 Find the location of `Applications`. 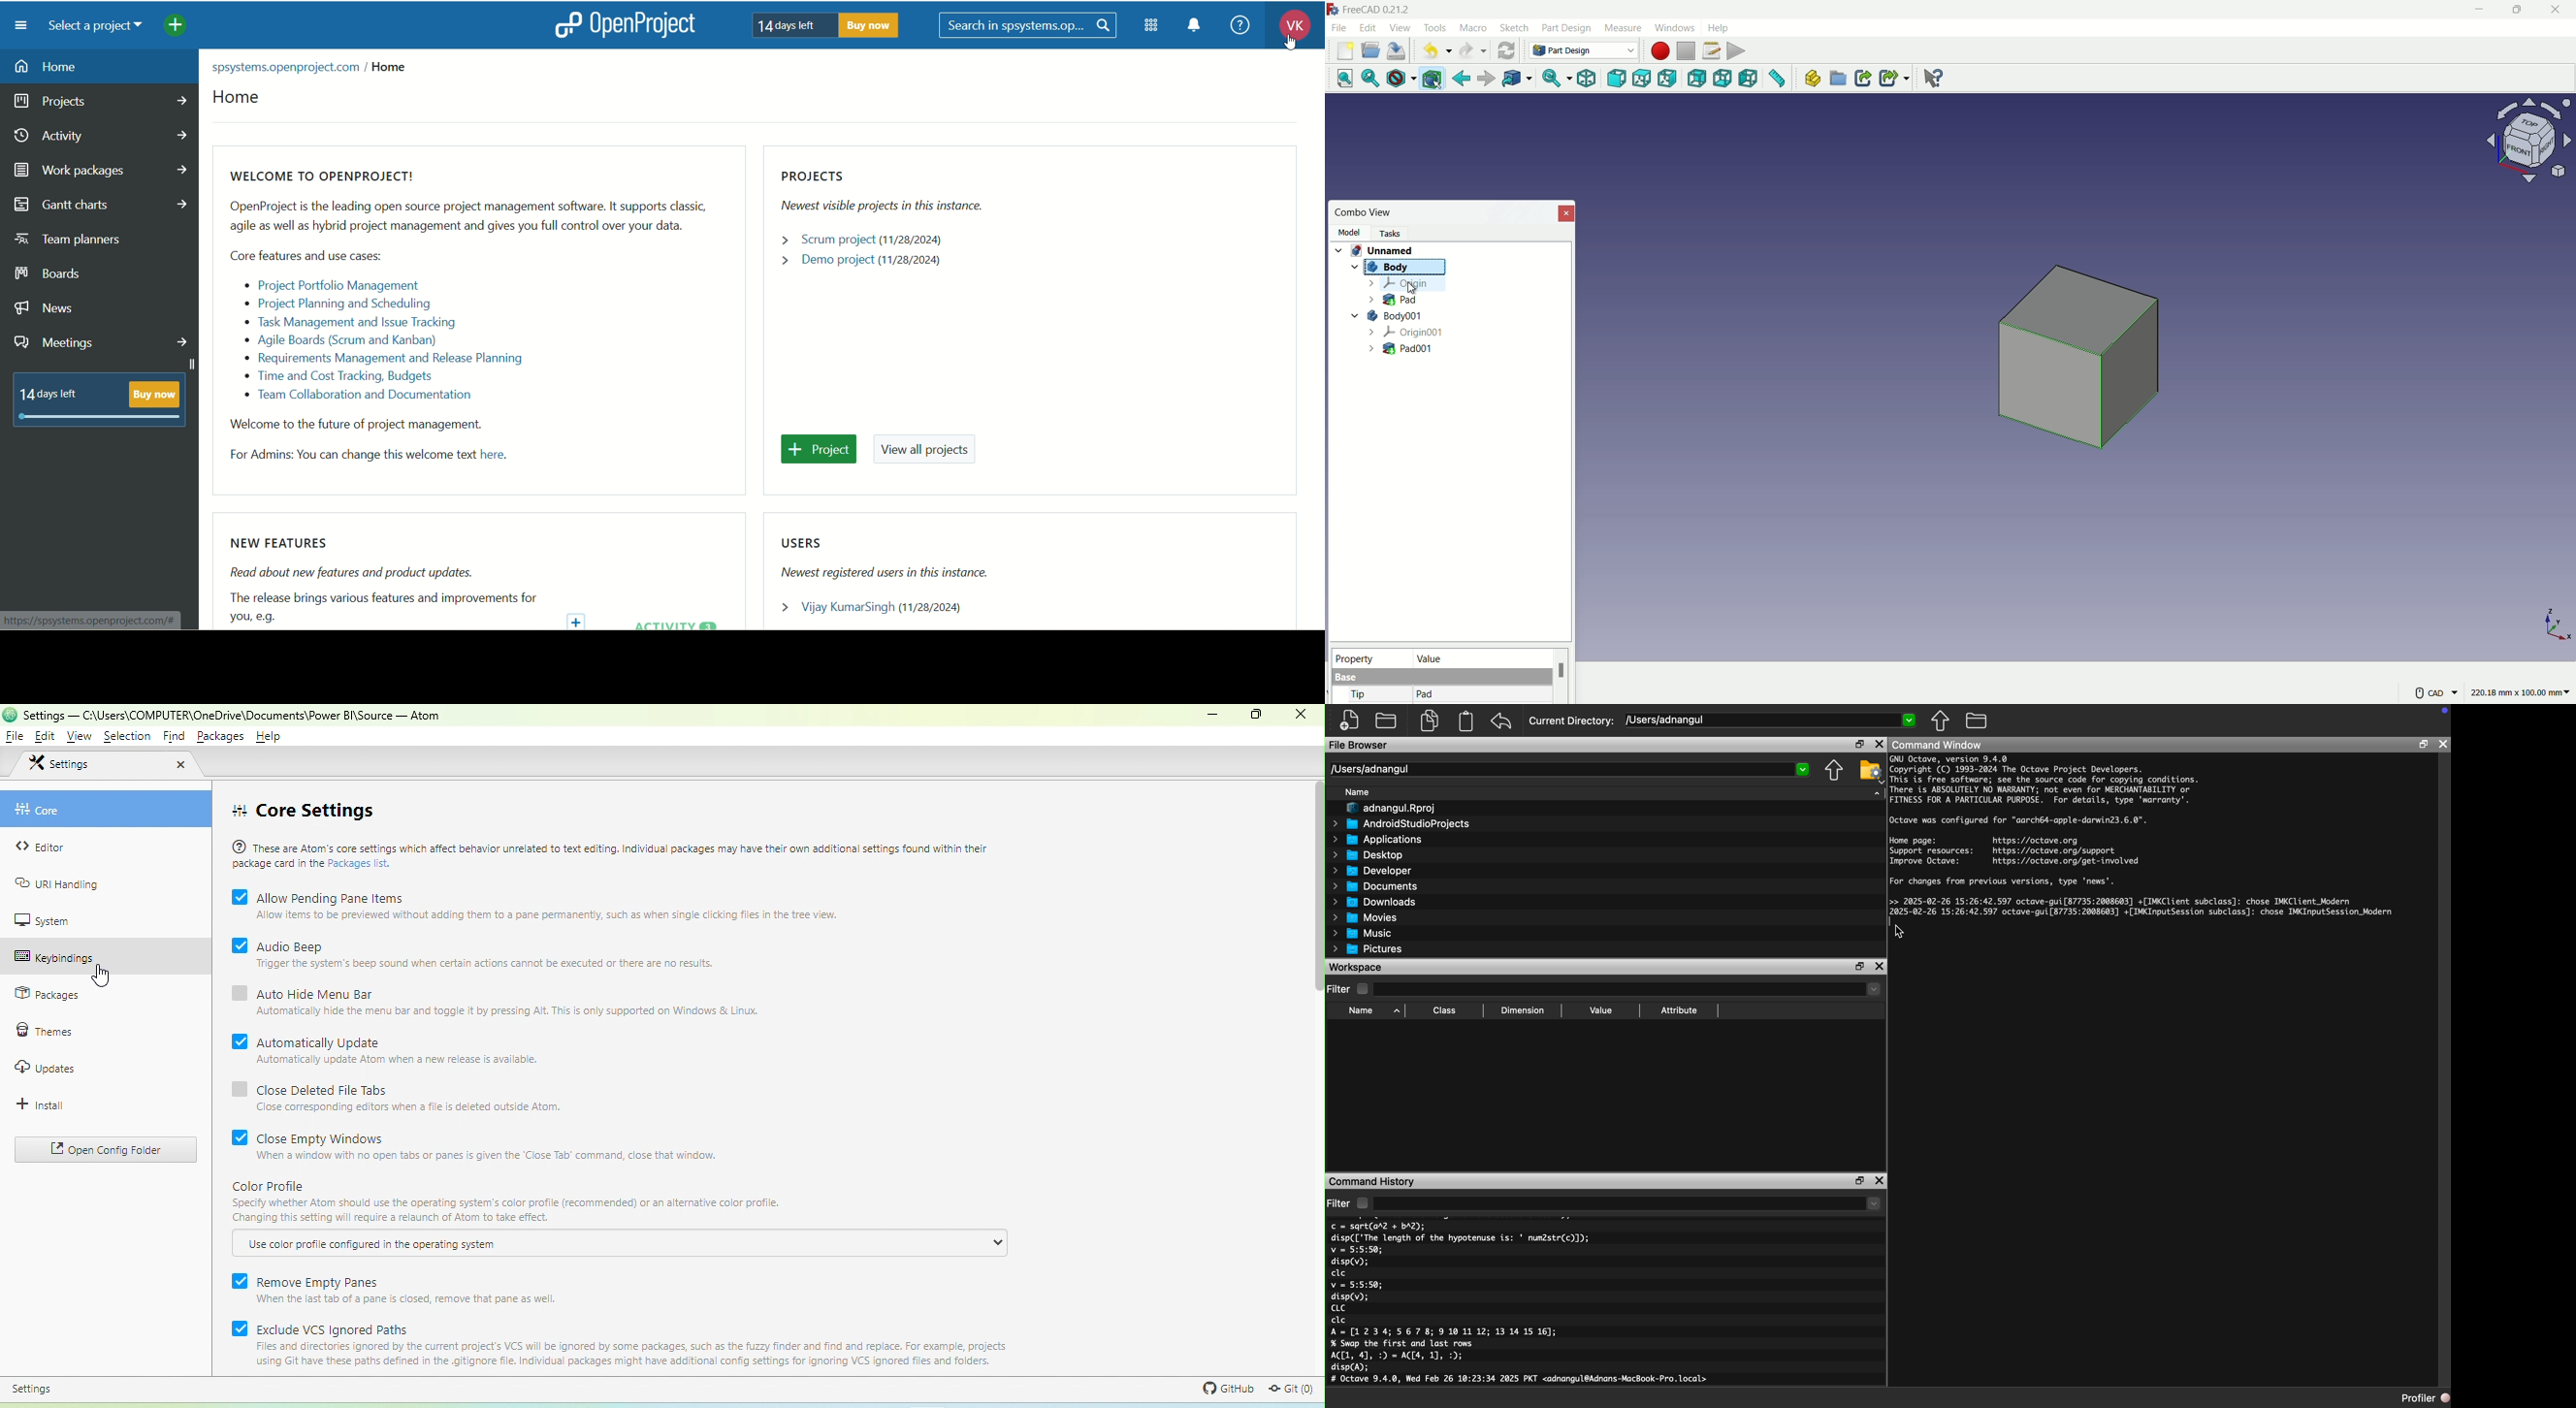

Applications is located at coordinates (1375, 840).